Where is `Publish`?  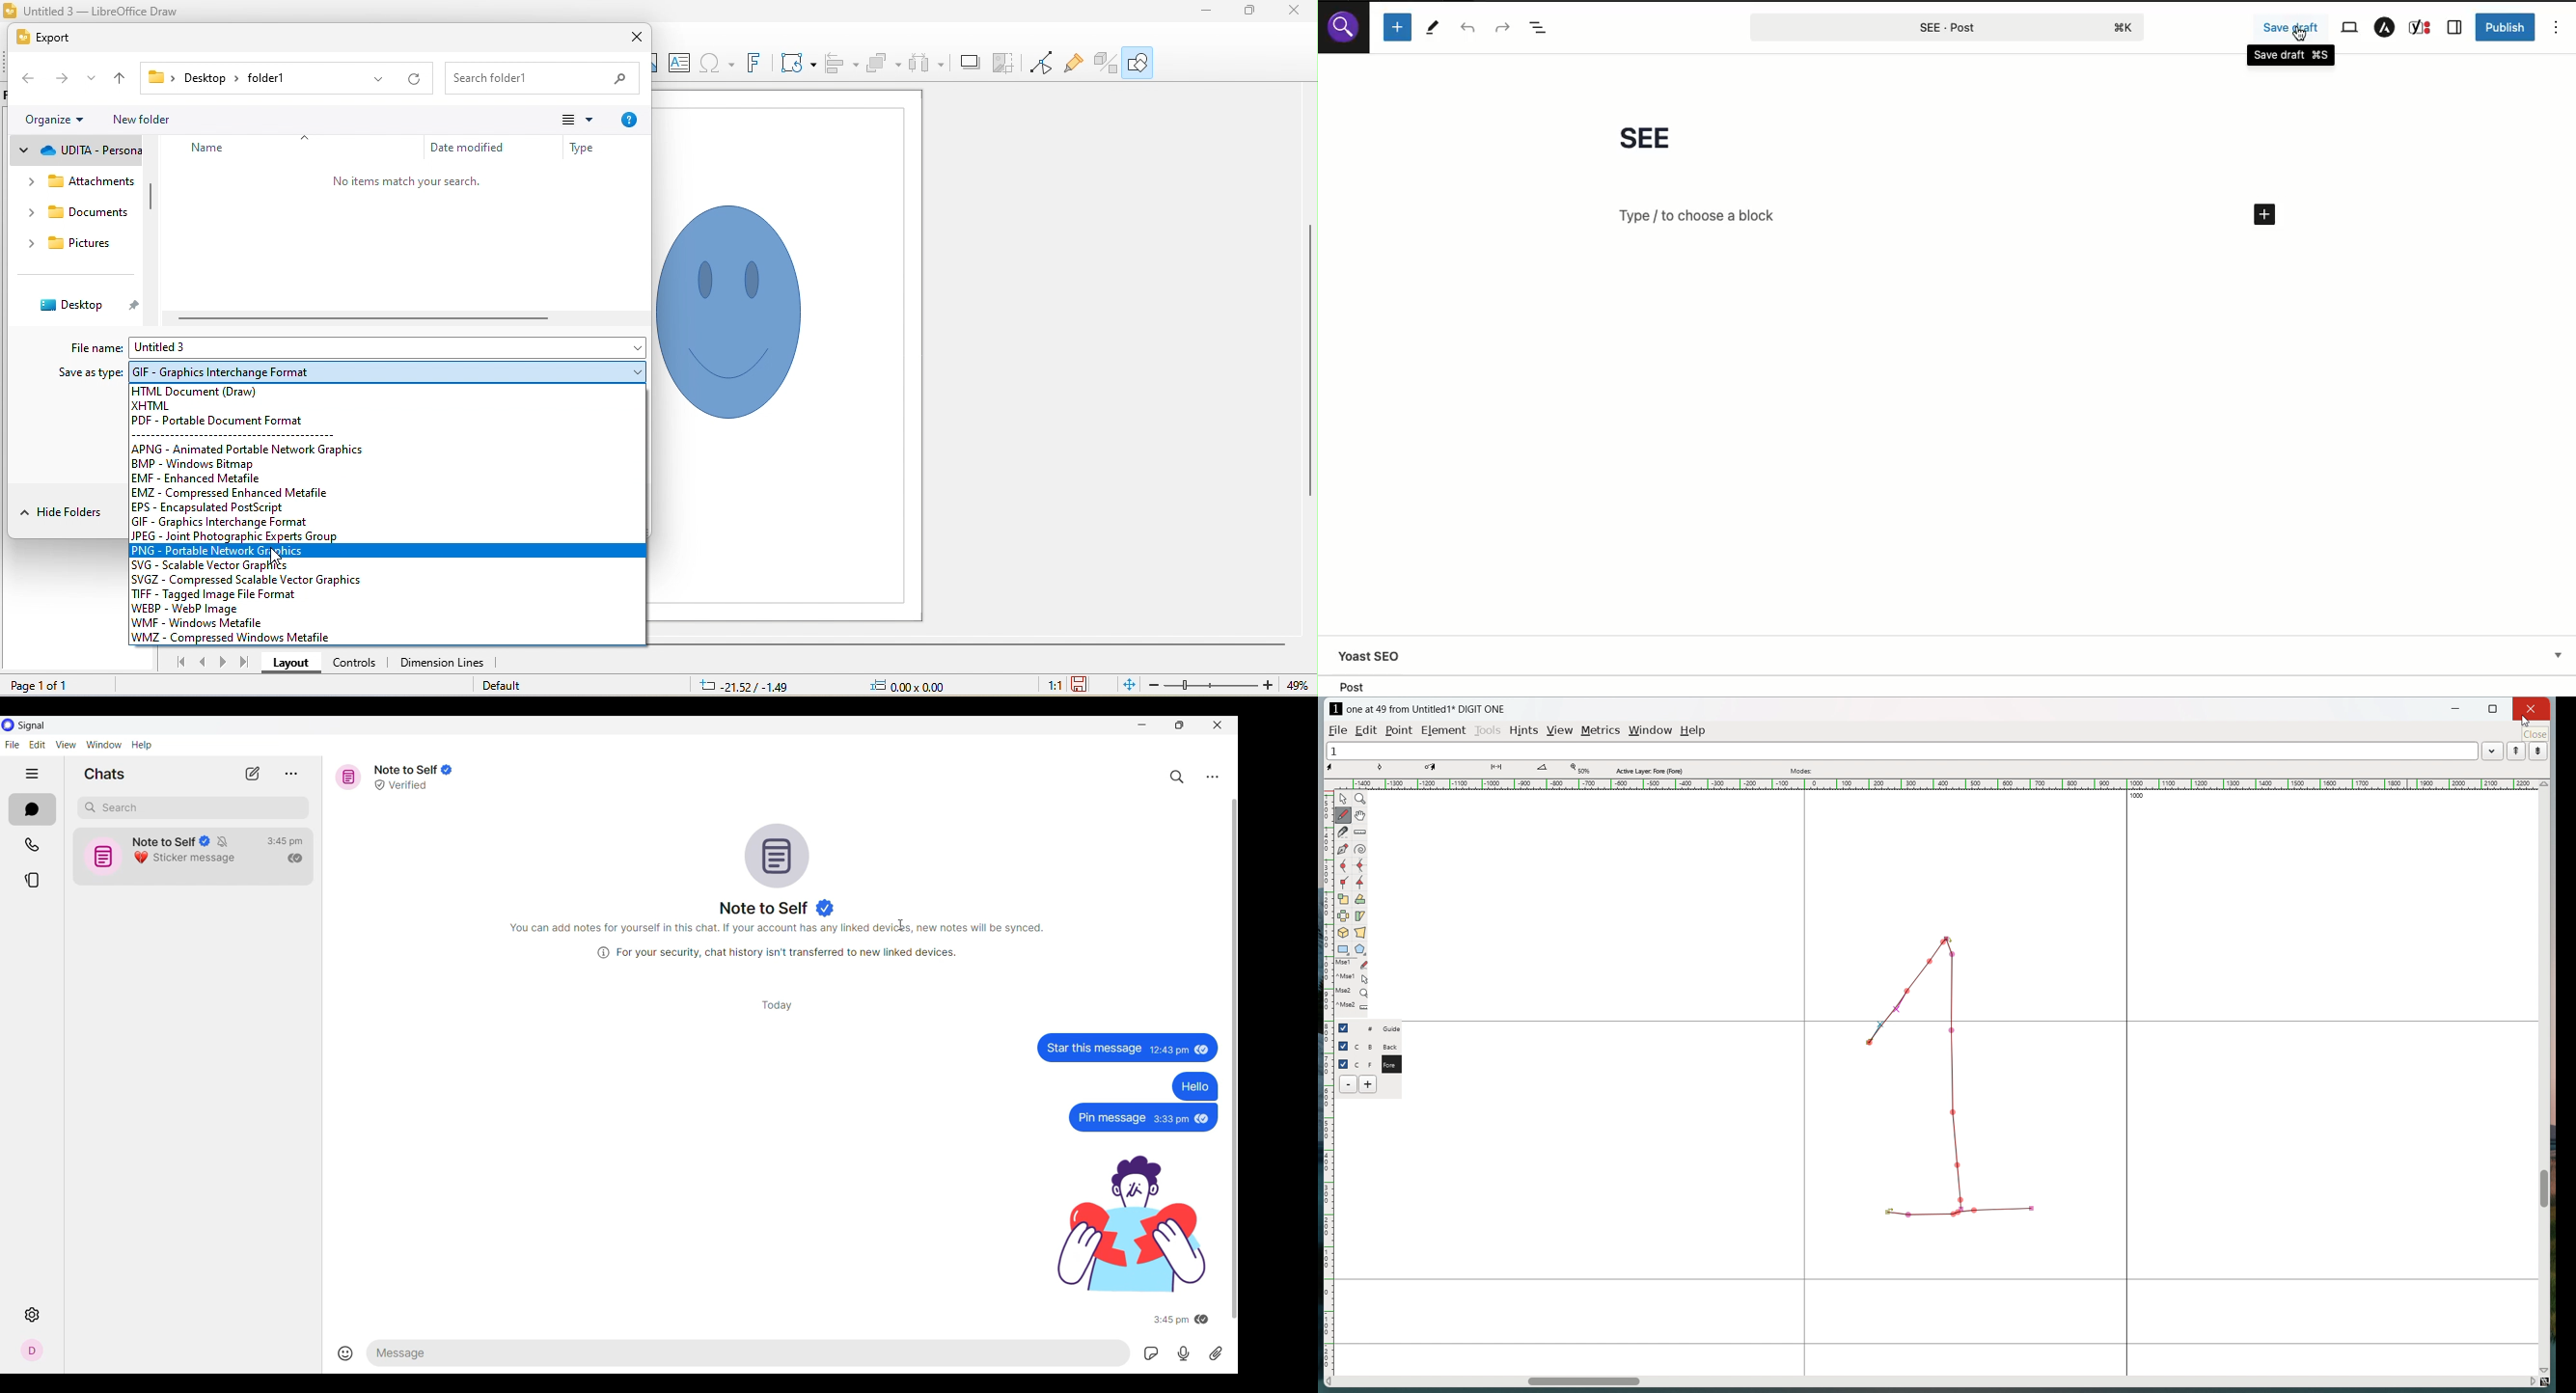
Publish is located at coordinates (2505, 27).